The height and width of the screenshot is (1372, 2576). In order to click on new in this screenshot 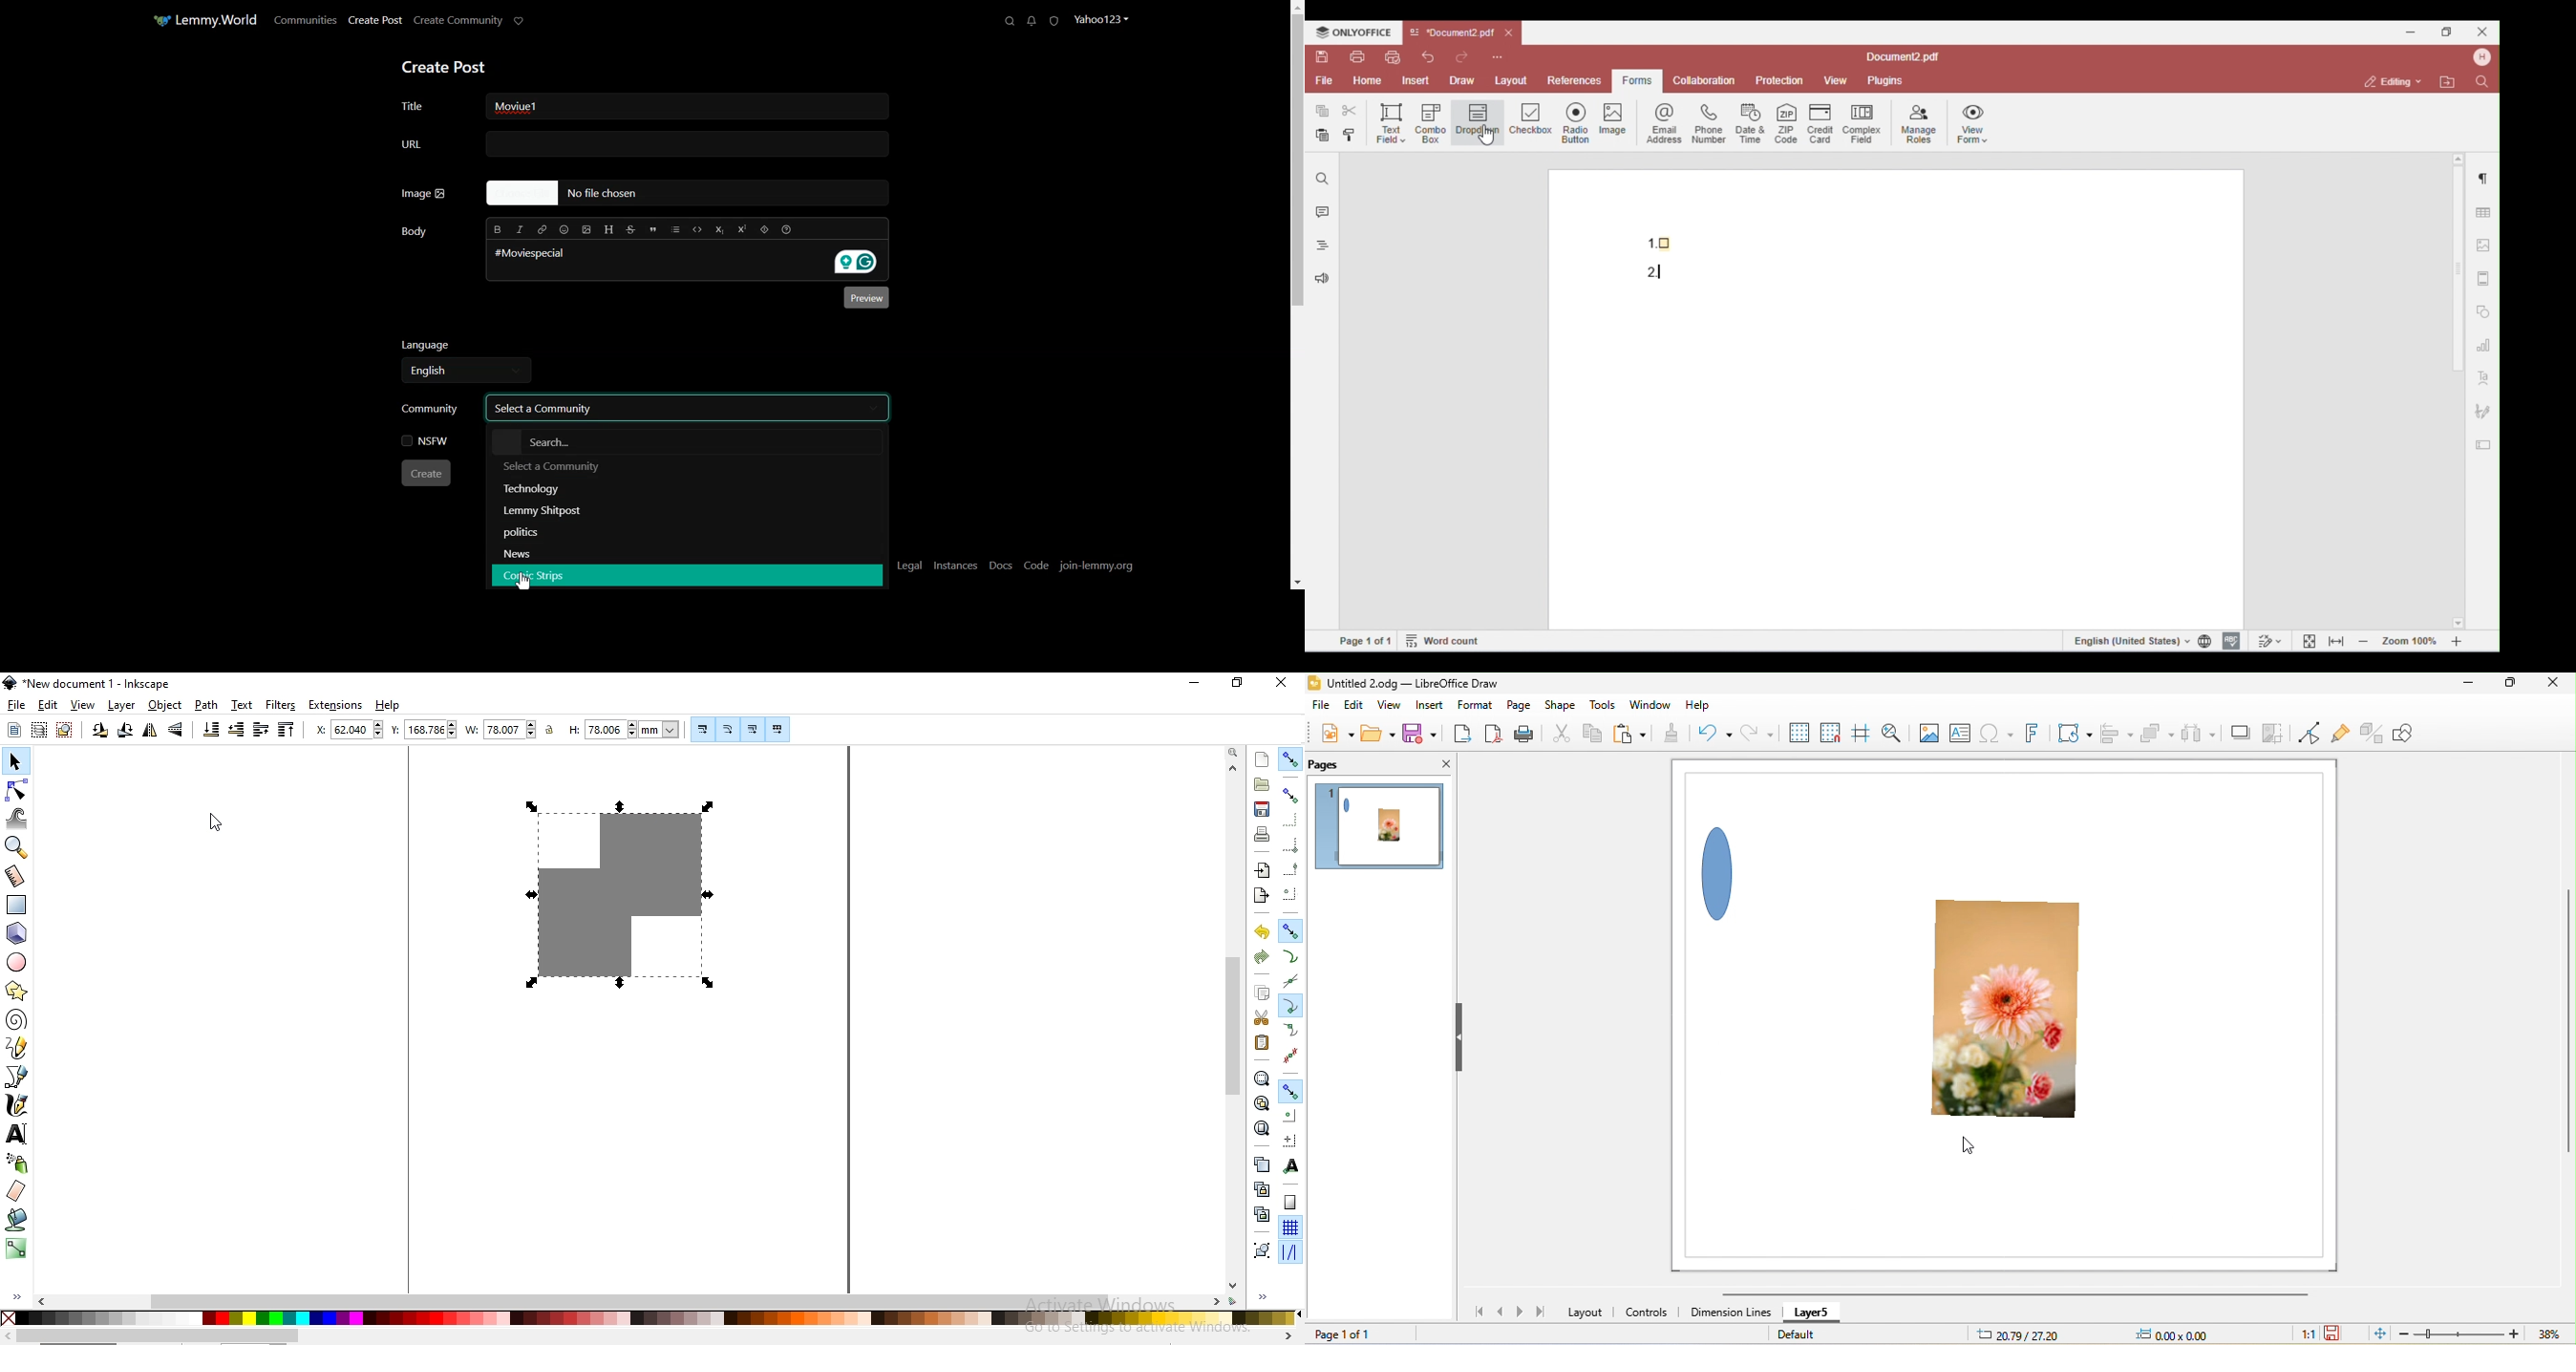, I will do `click(1337, 736)`.